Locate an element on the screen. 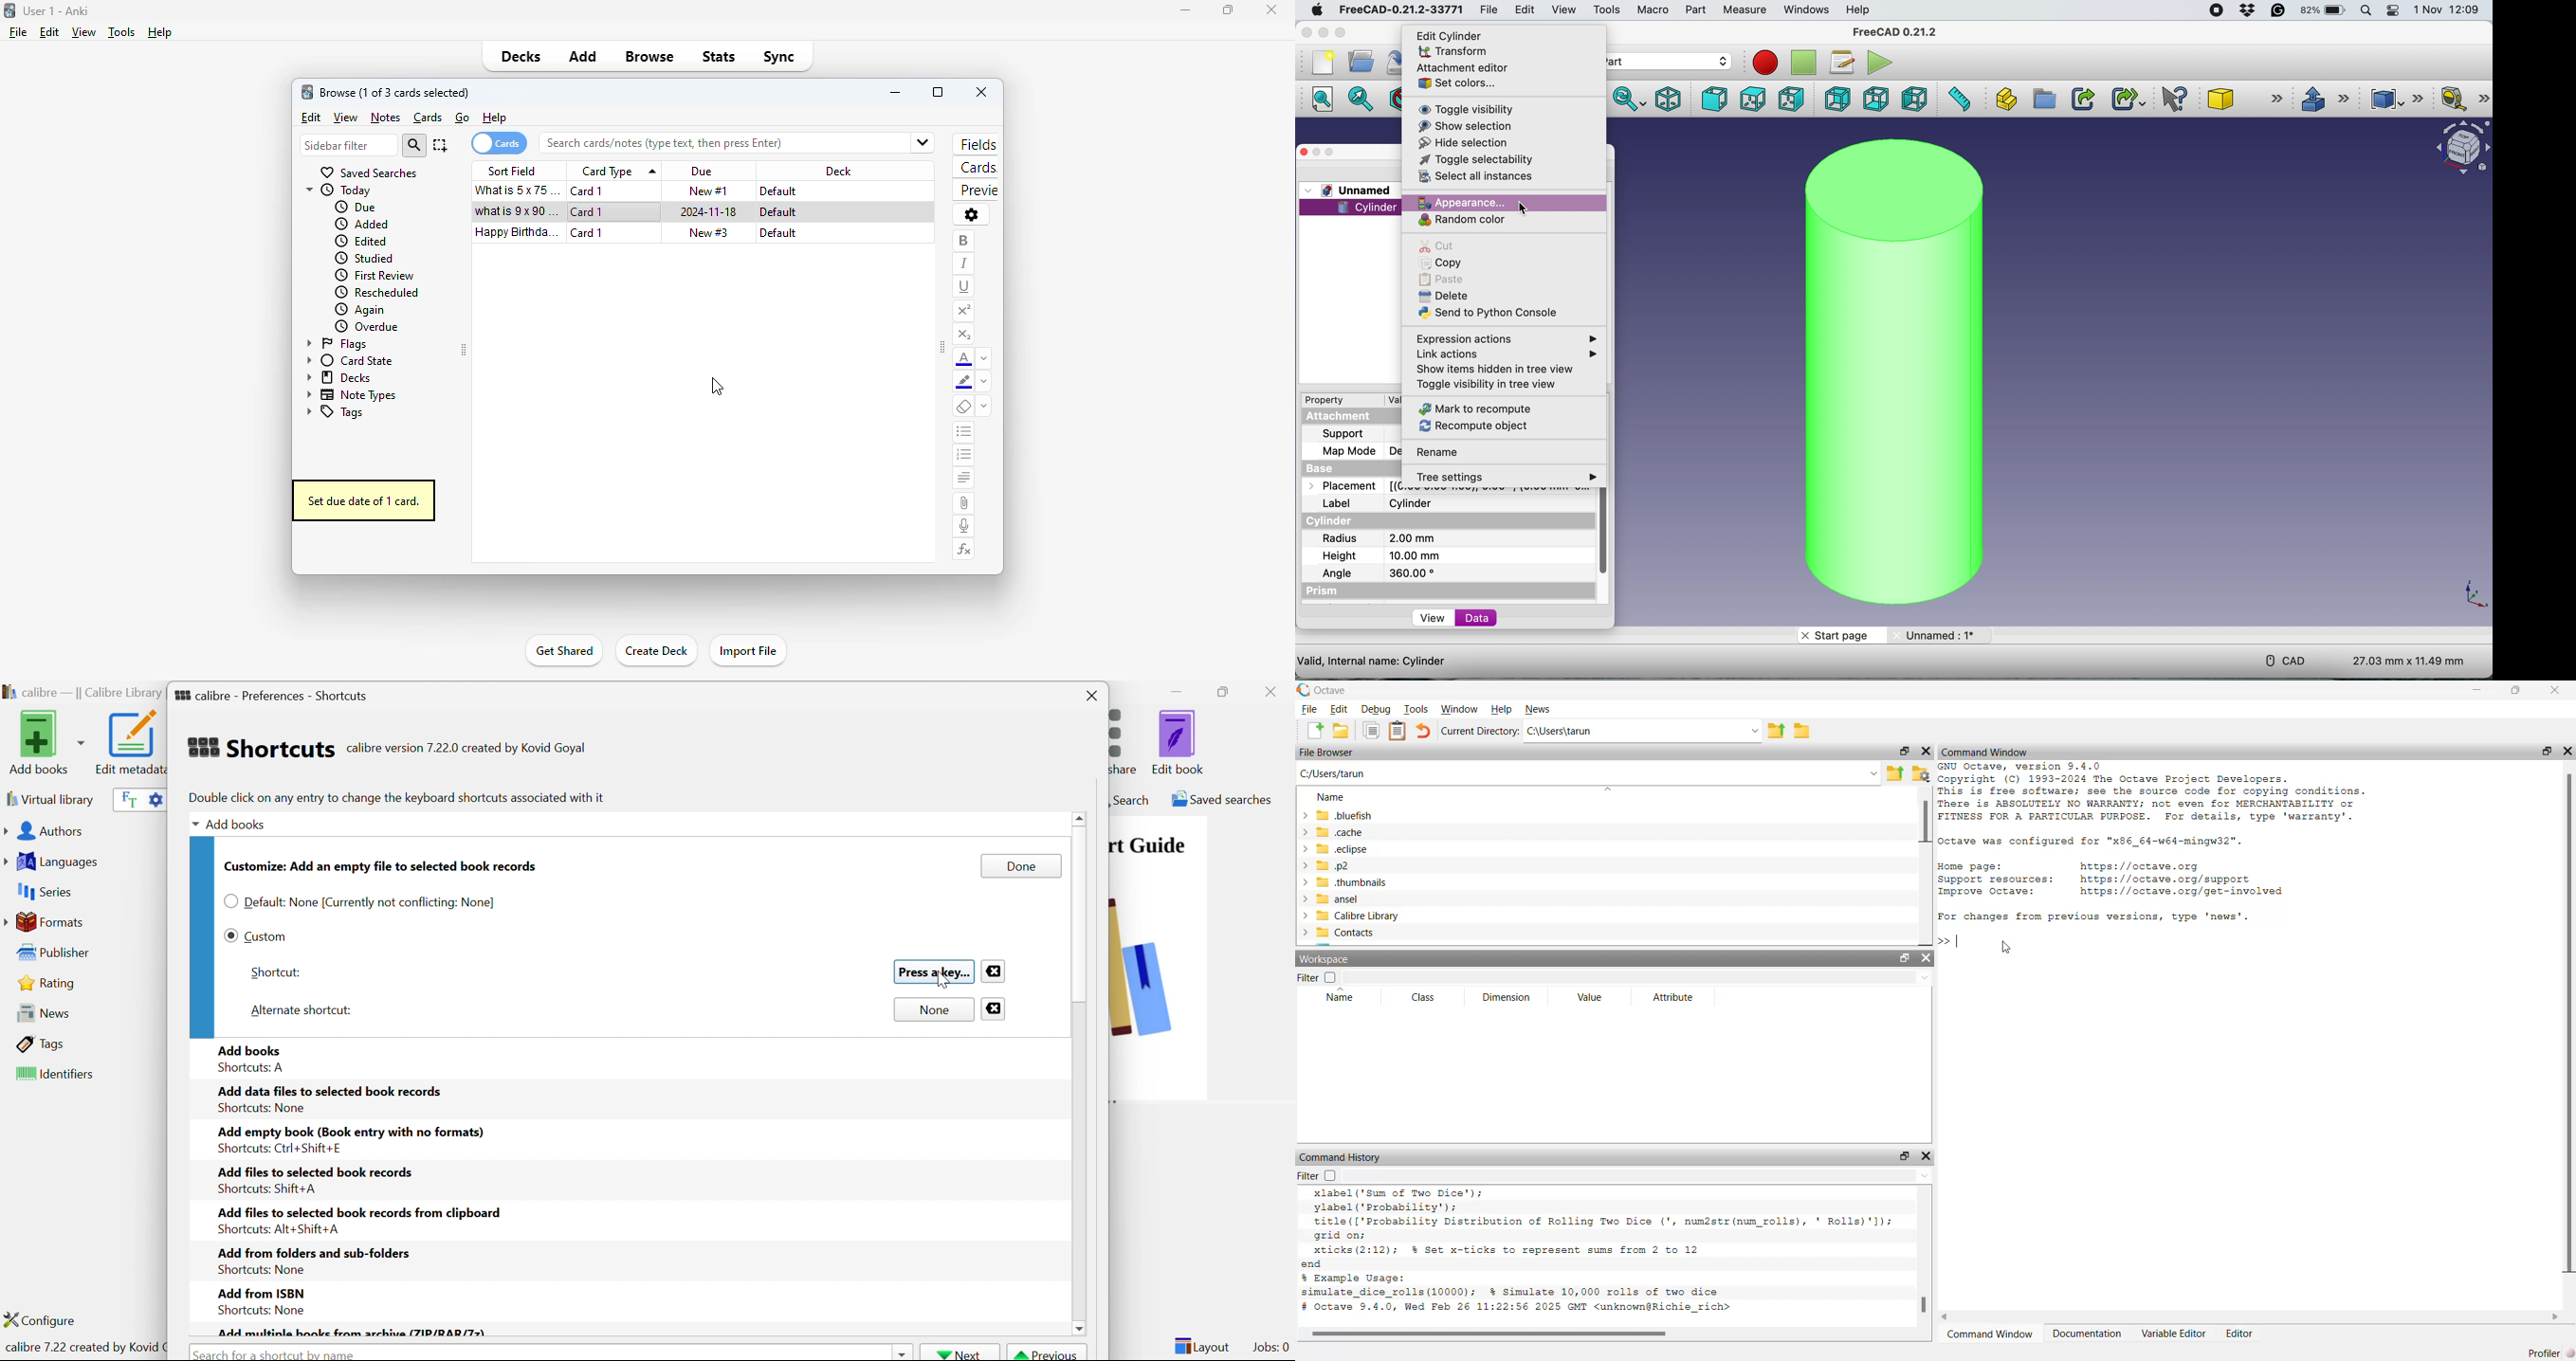 The height and width of the screenshot is (1372, 2576). Bluefish is located at coordinates (1336, 815).